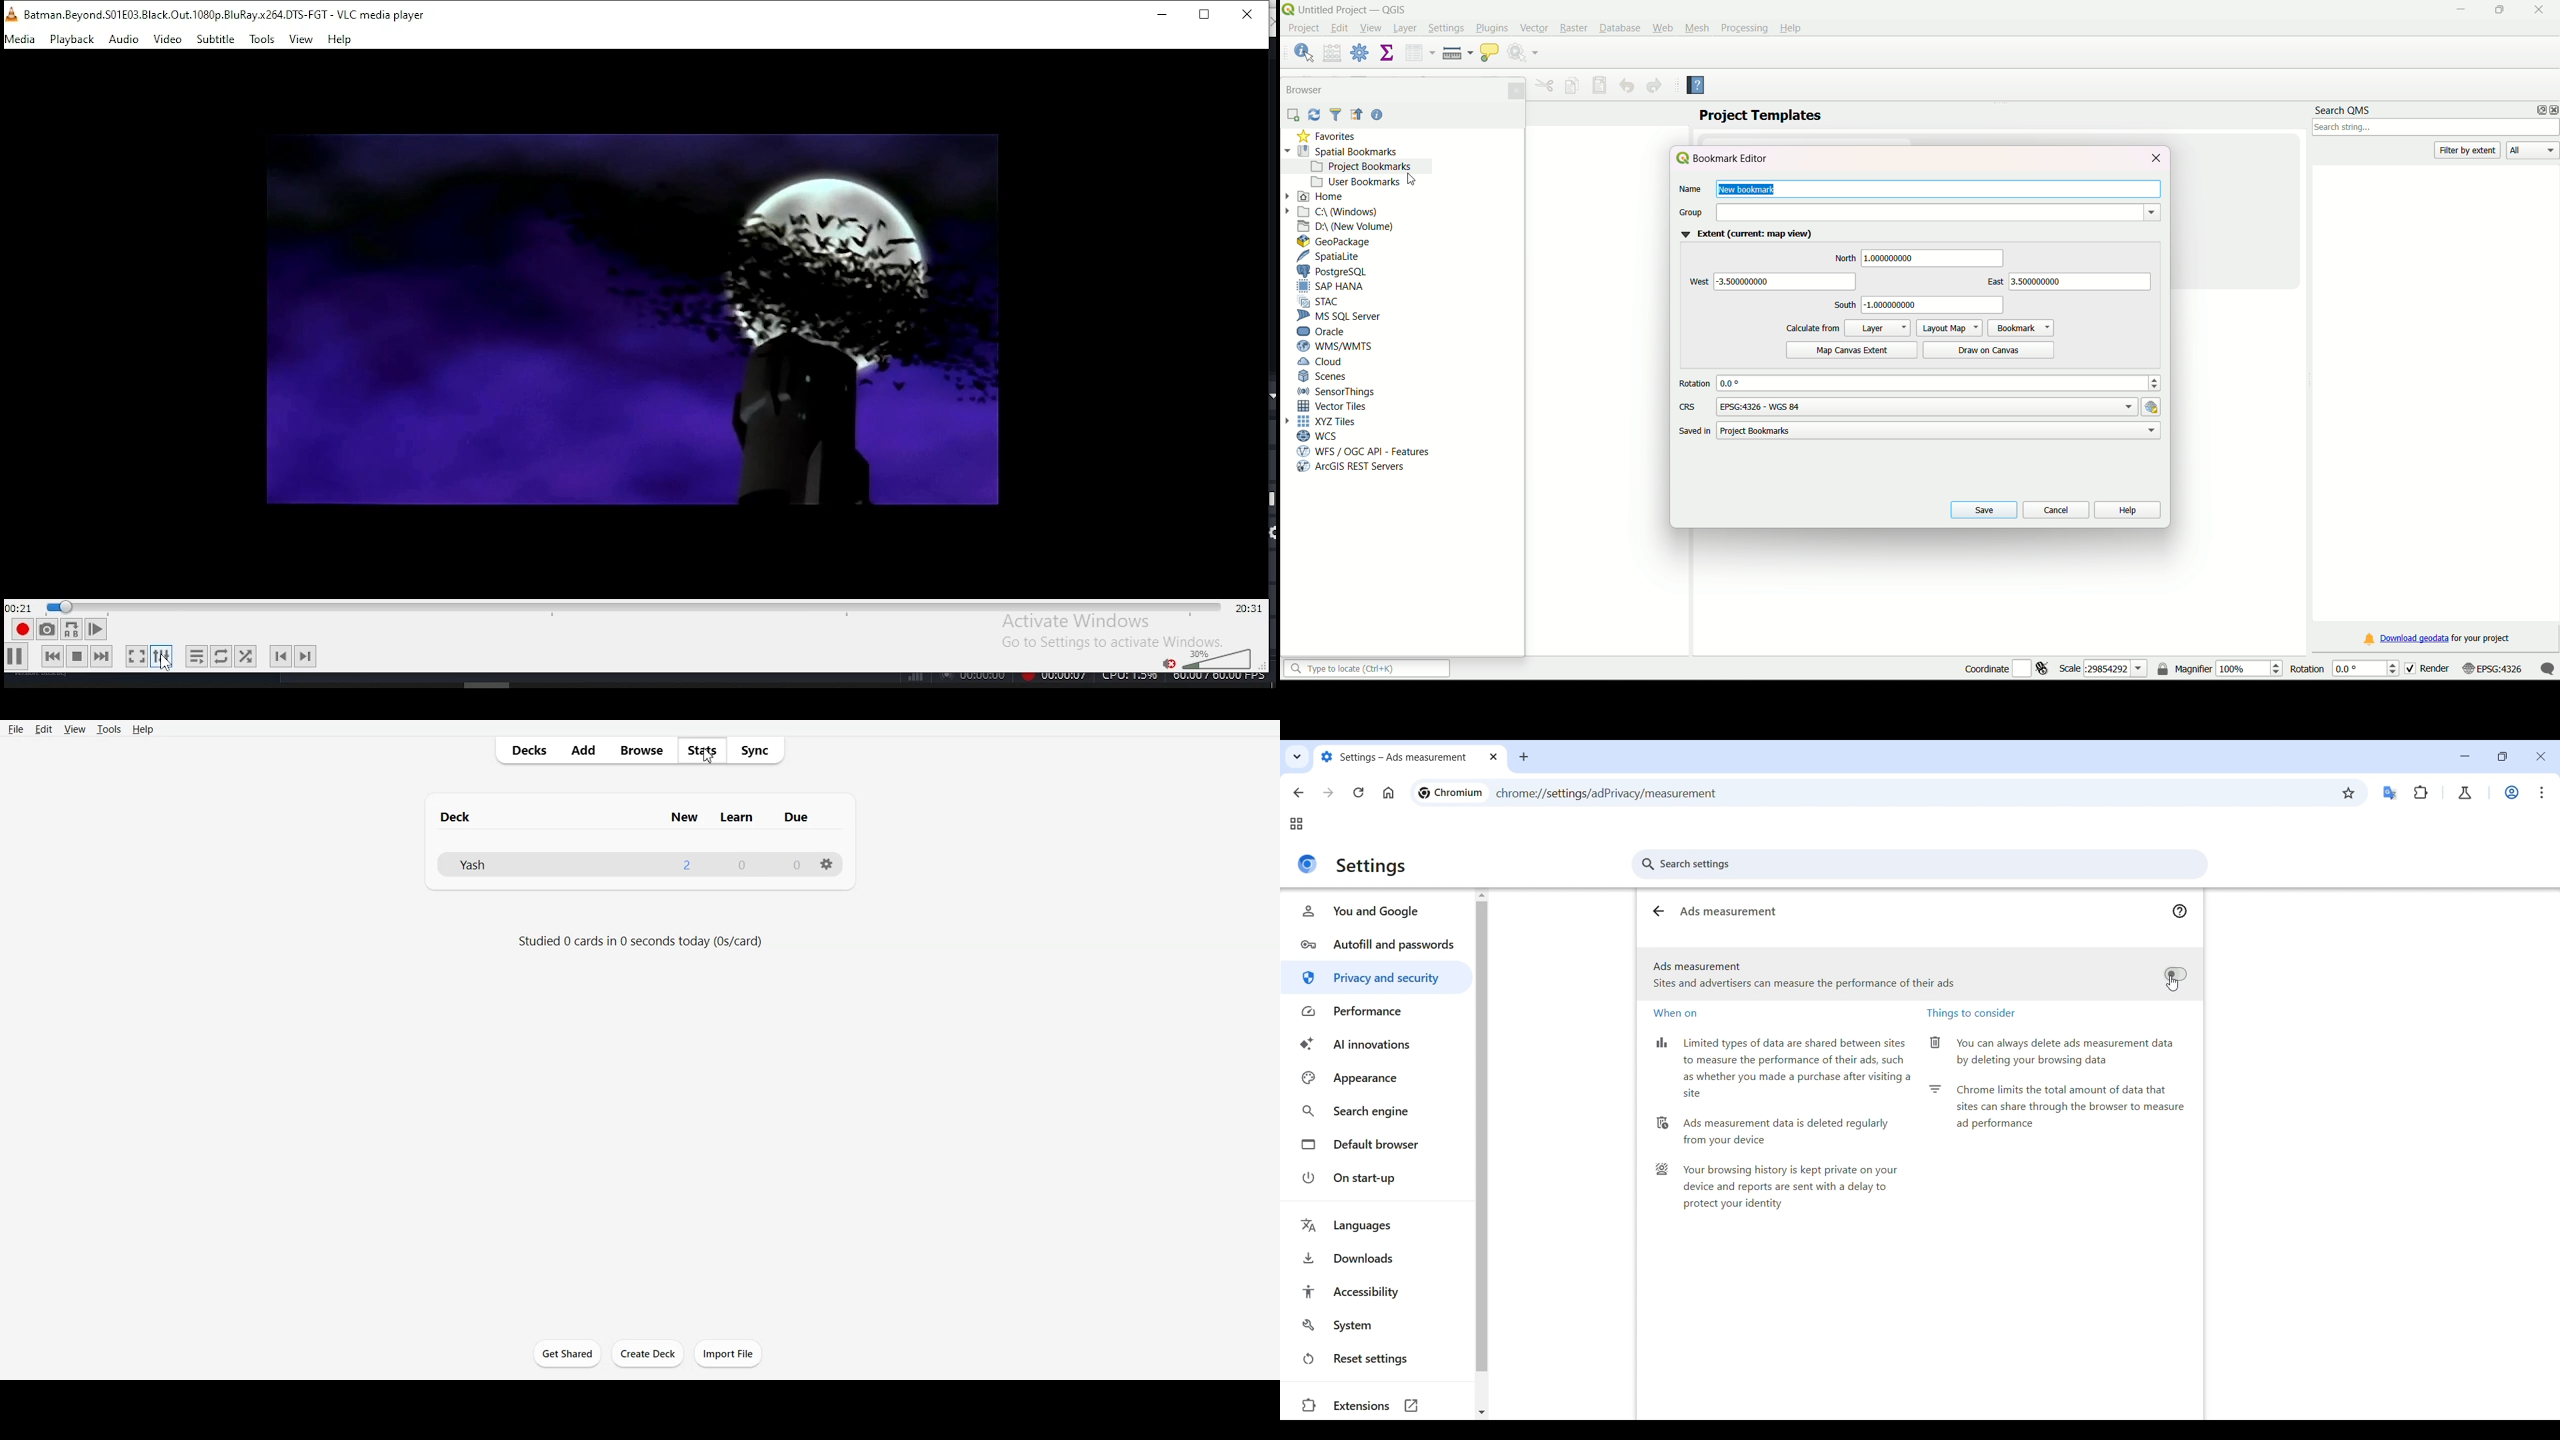  Describe the element at coordinates (1415, 181) in the screenshot. I see `cursor` at that location.